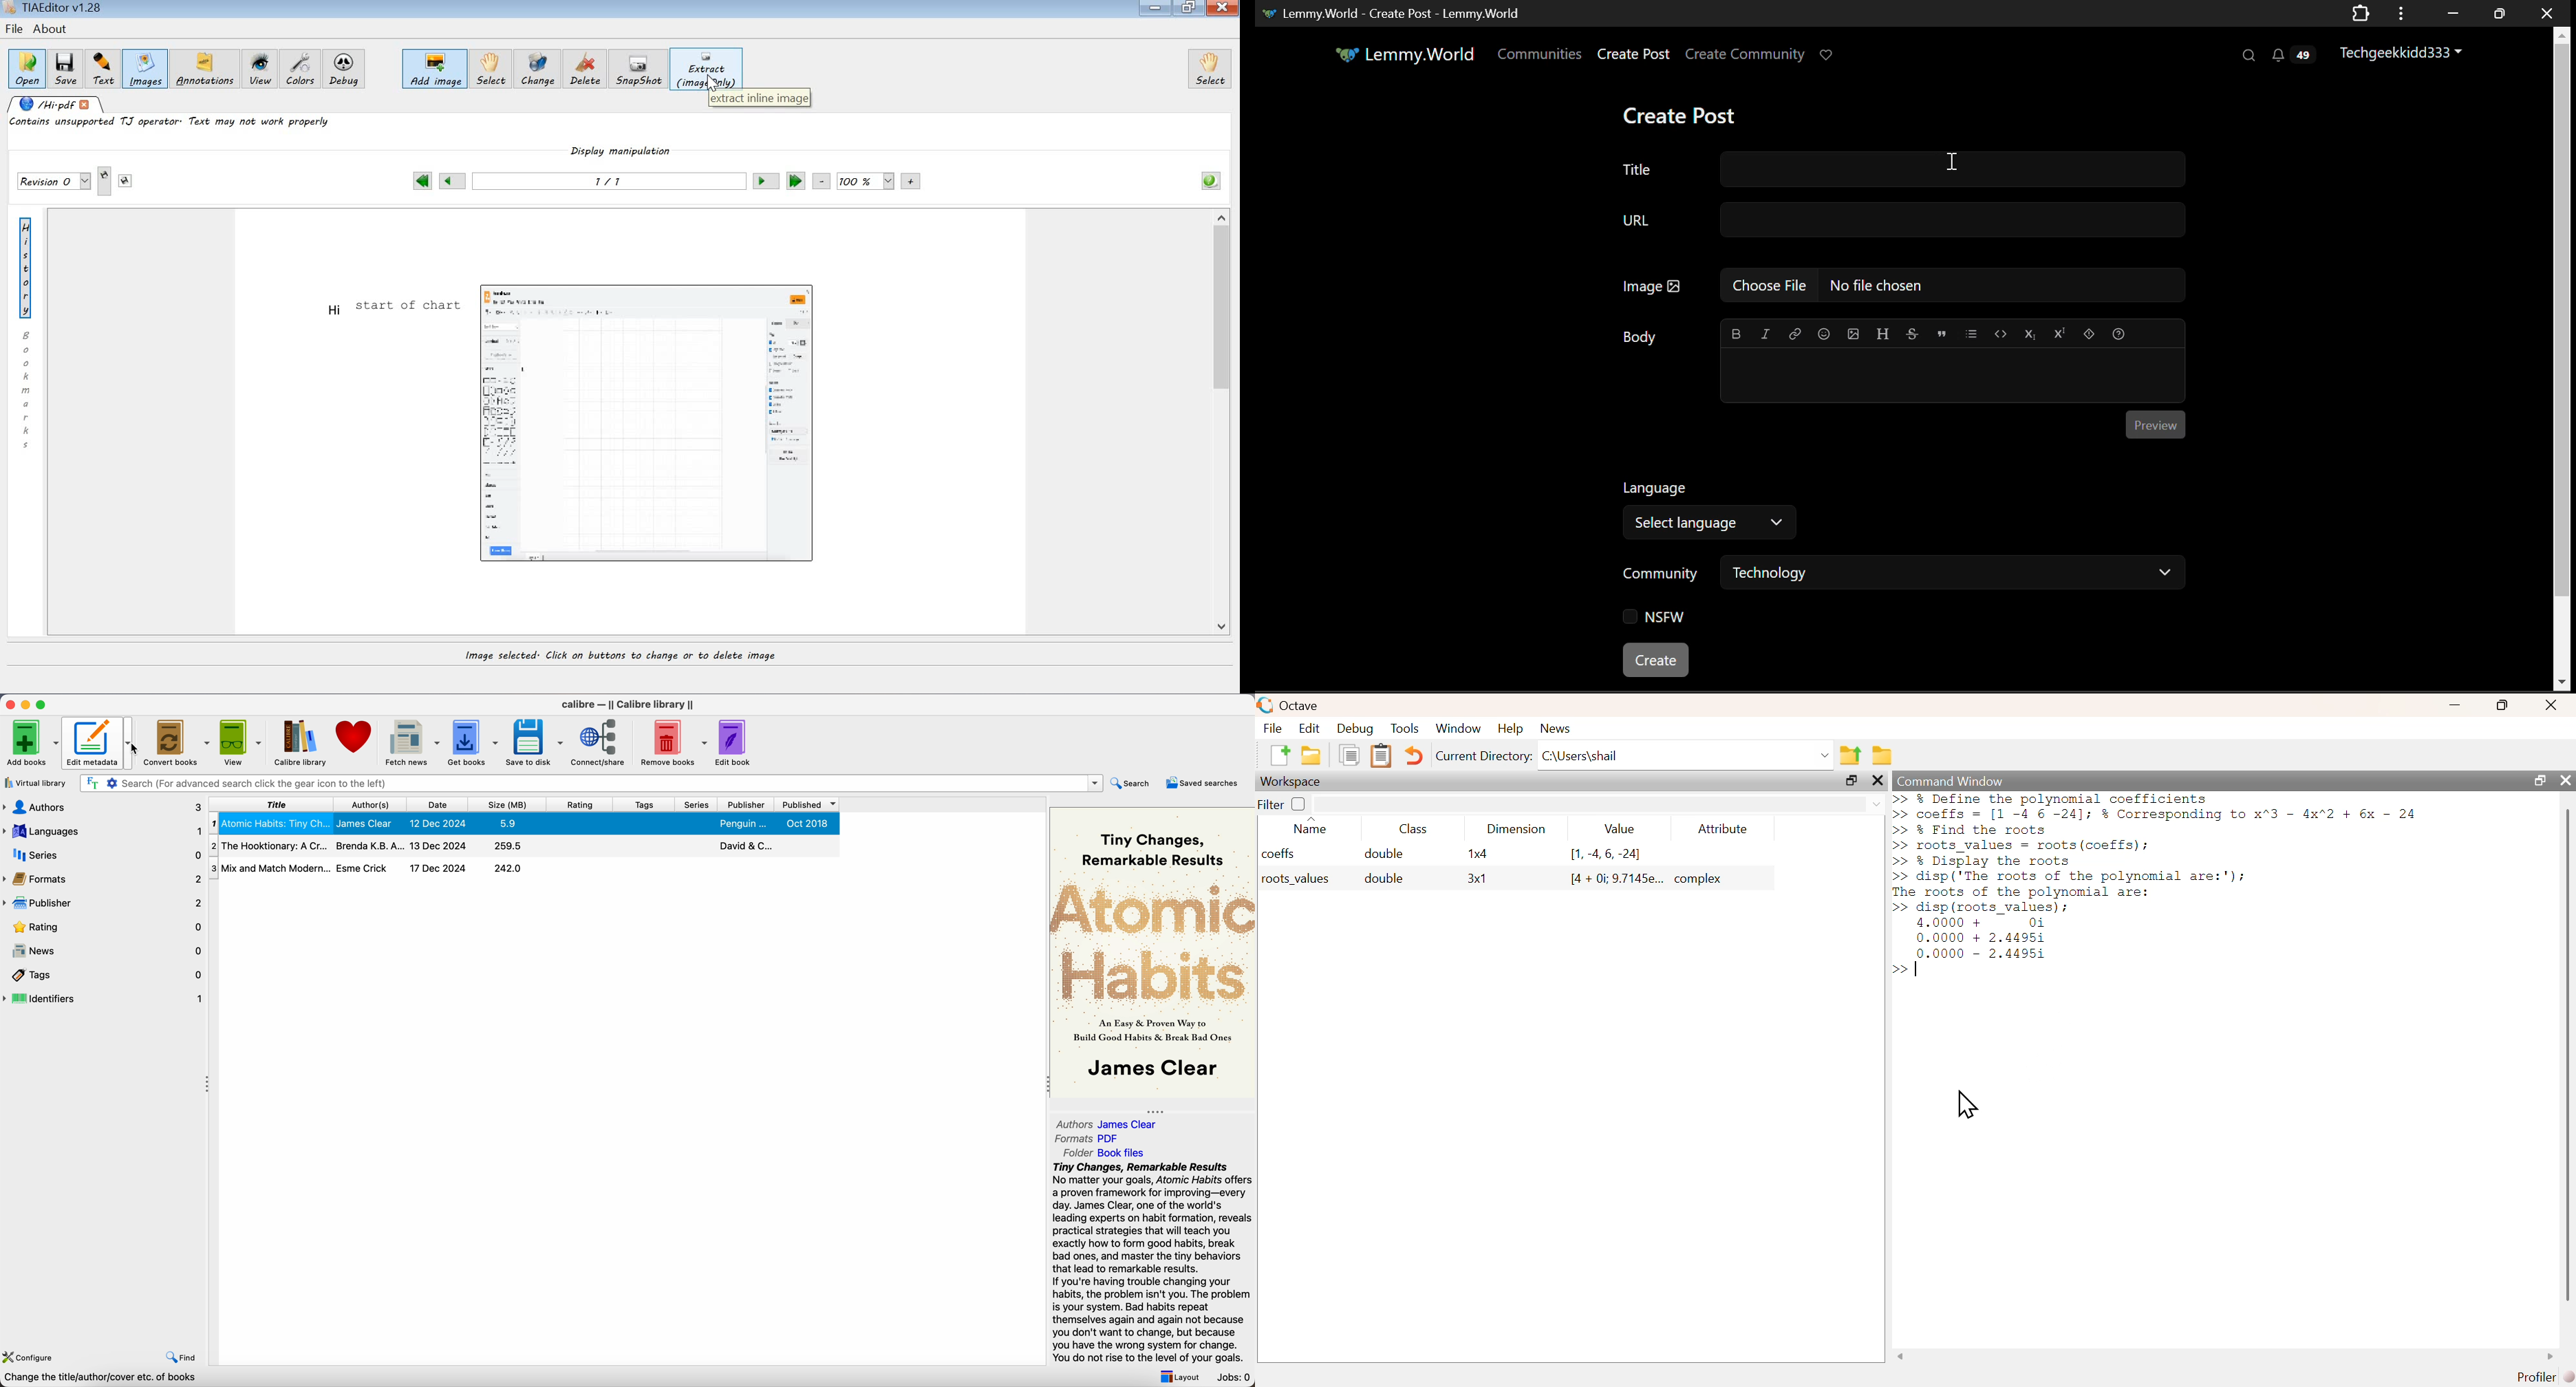 The width and height of the screenshot is (2576, 1400). I want to click on Window, so click(1459, 728).